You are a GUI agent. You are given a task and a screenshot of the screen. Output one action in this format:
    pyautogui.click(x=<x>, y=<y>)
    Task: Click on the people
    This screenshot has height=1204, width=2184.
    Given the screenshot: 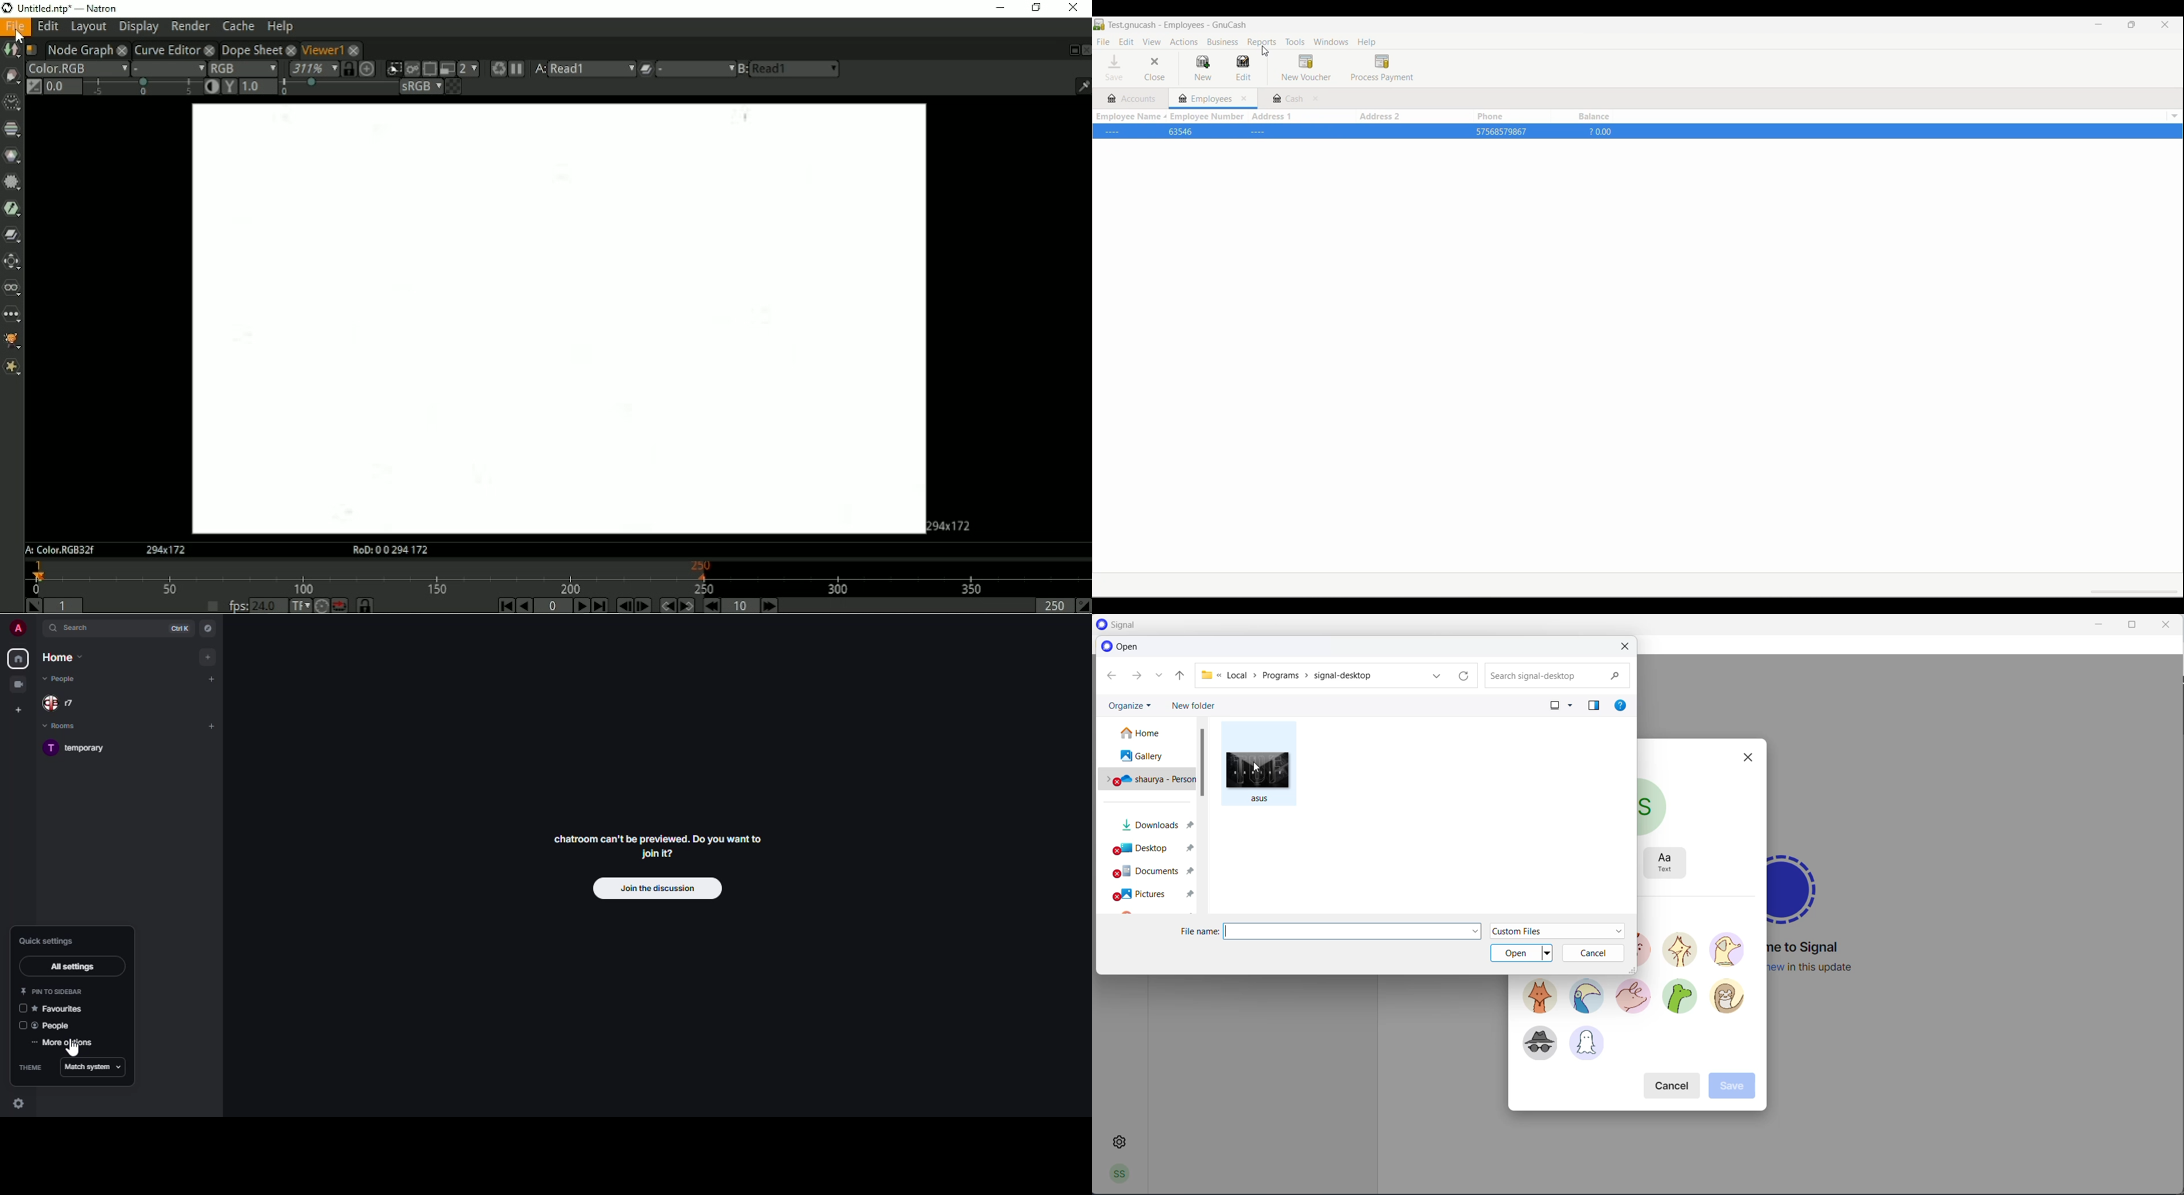 What is the action you would take?
    pyautogui.click(x=57, y=1026)
    